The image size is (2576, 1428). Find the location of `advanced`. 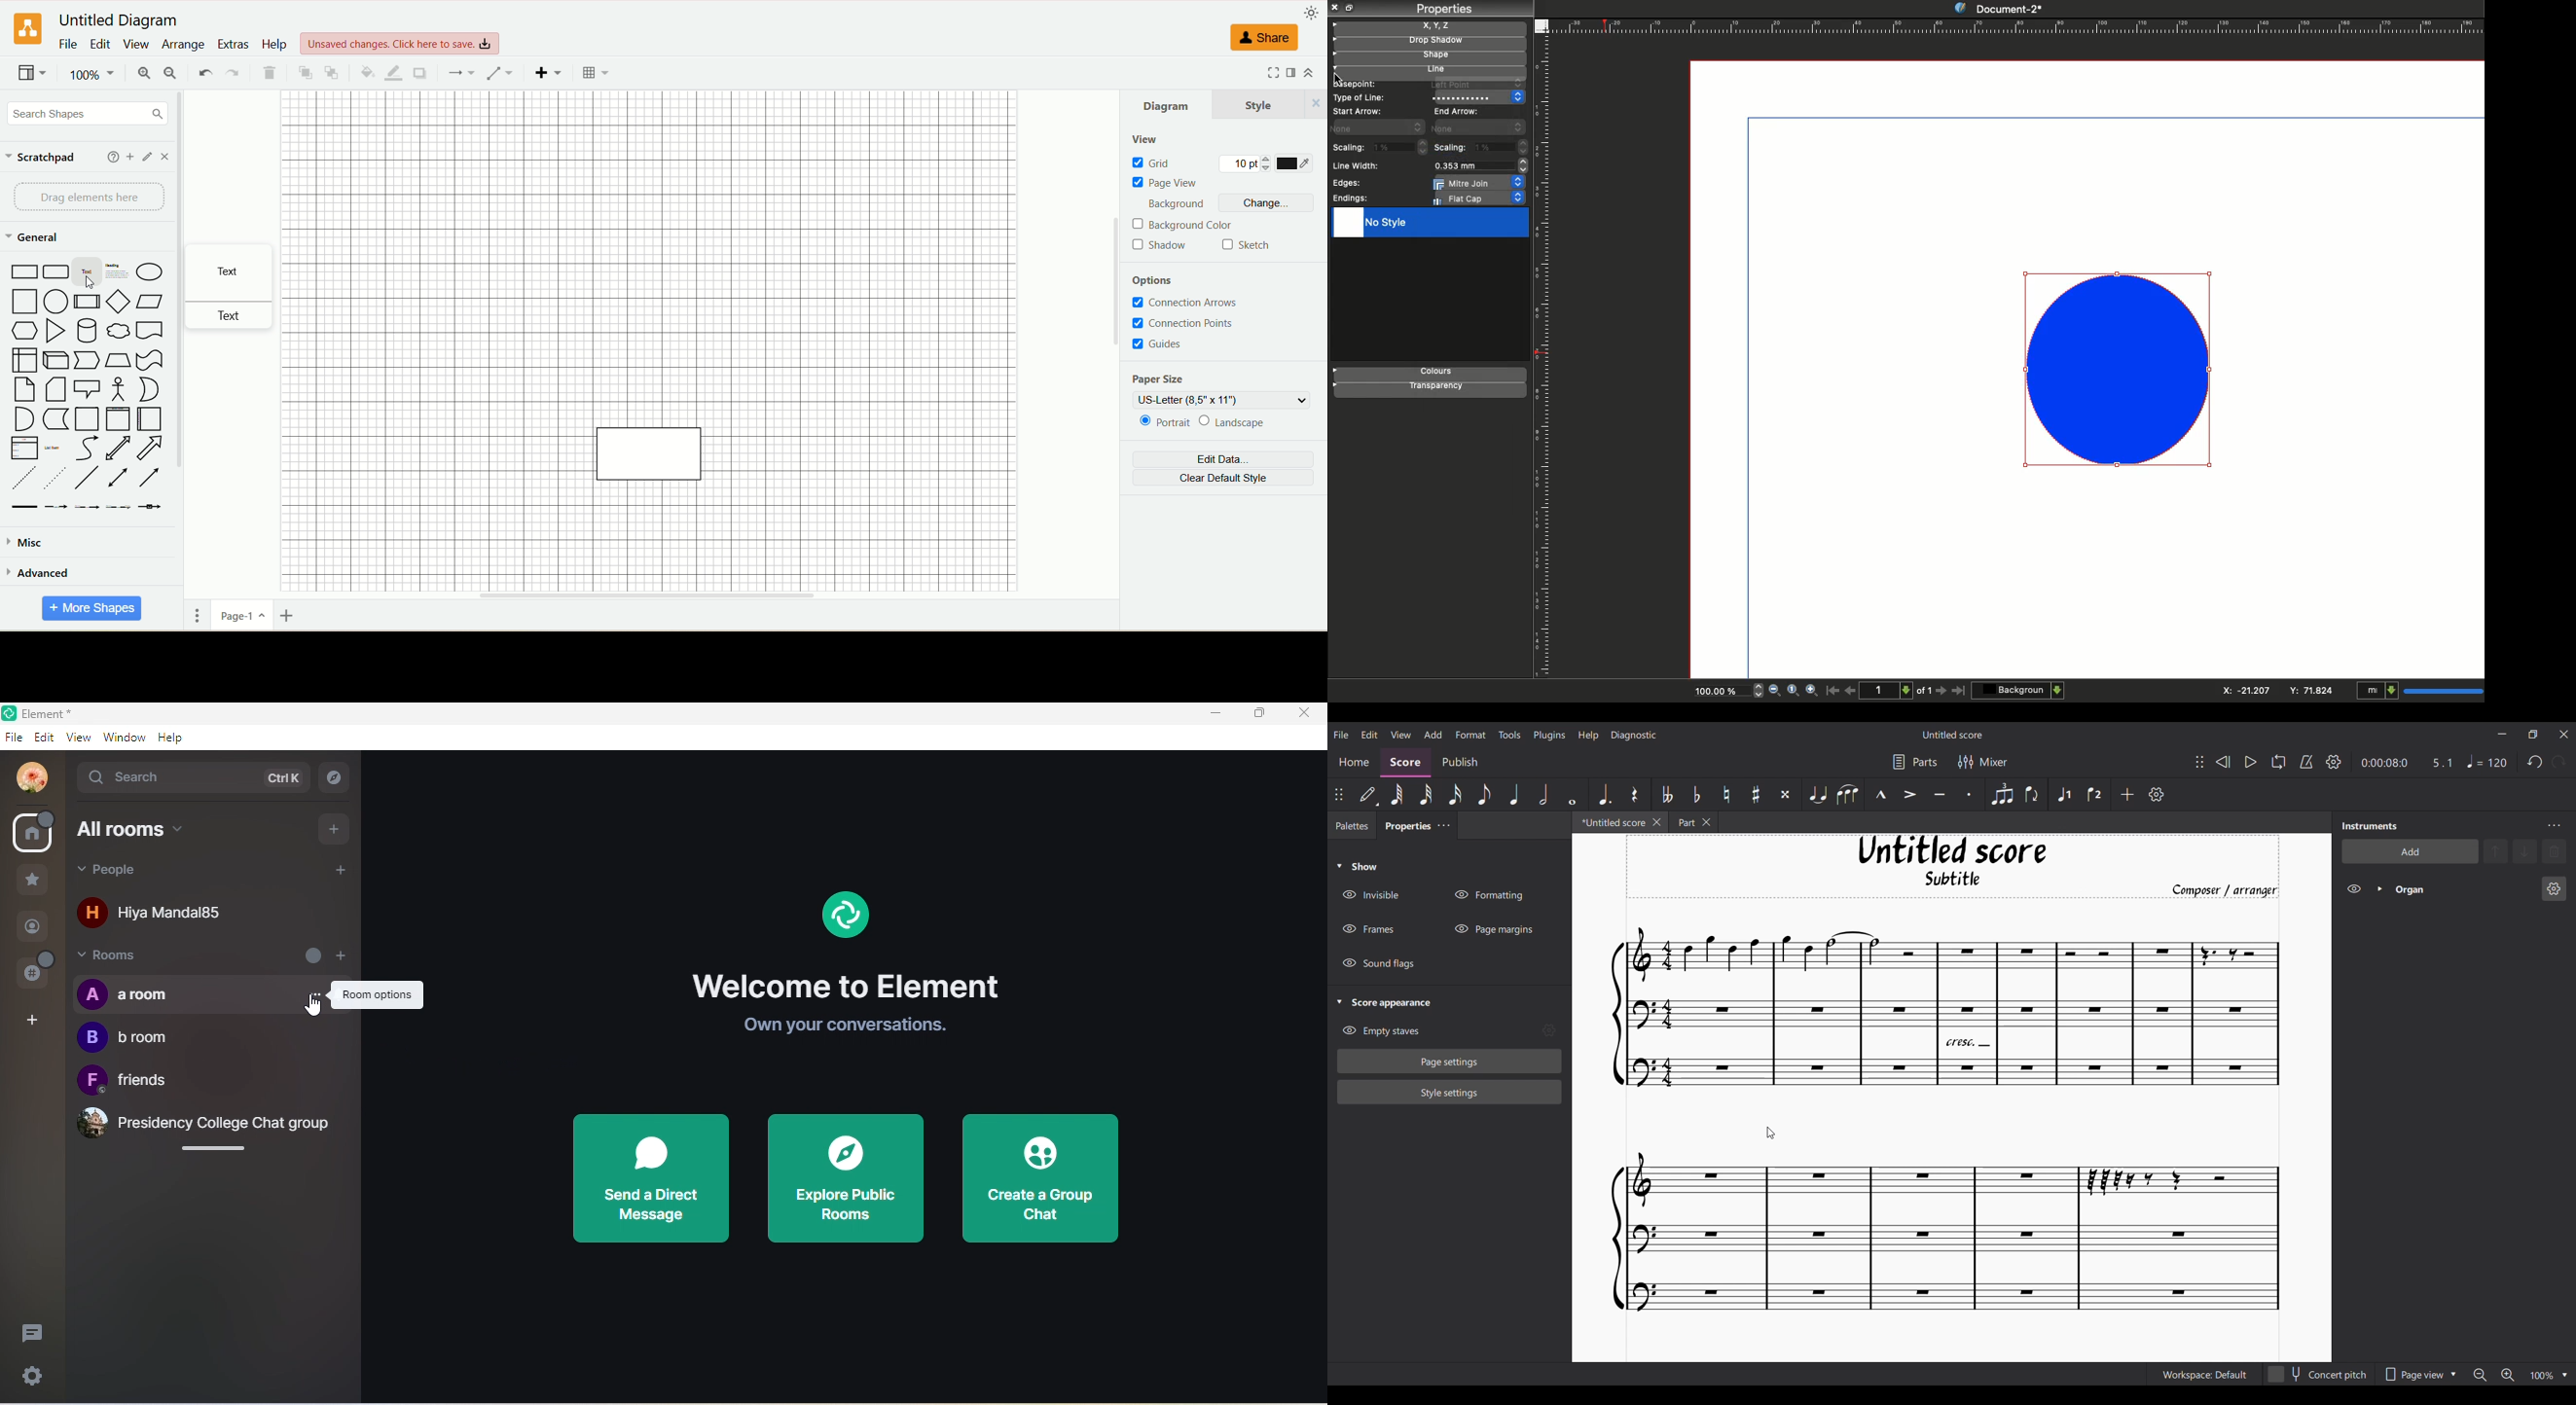

advanced is located at coordinates (40, 573).